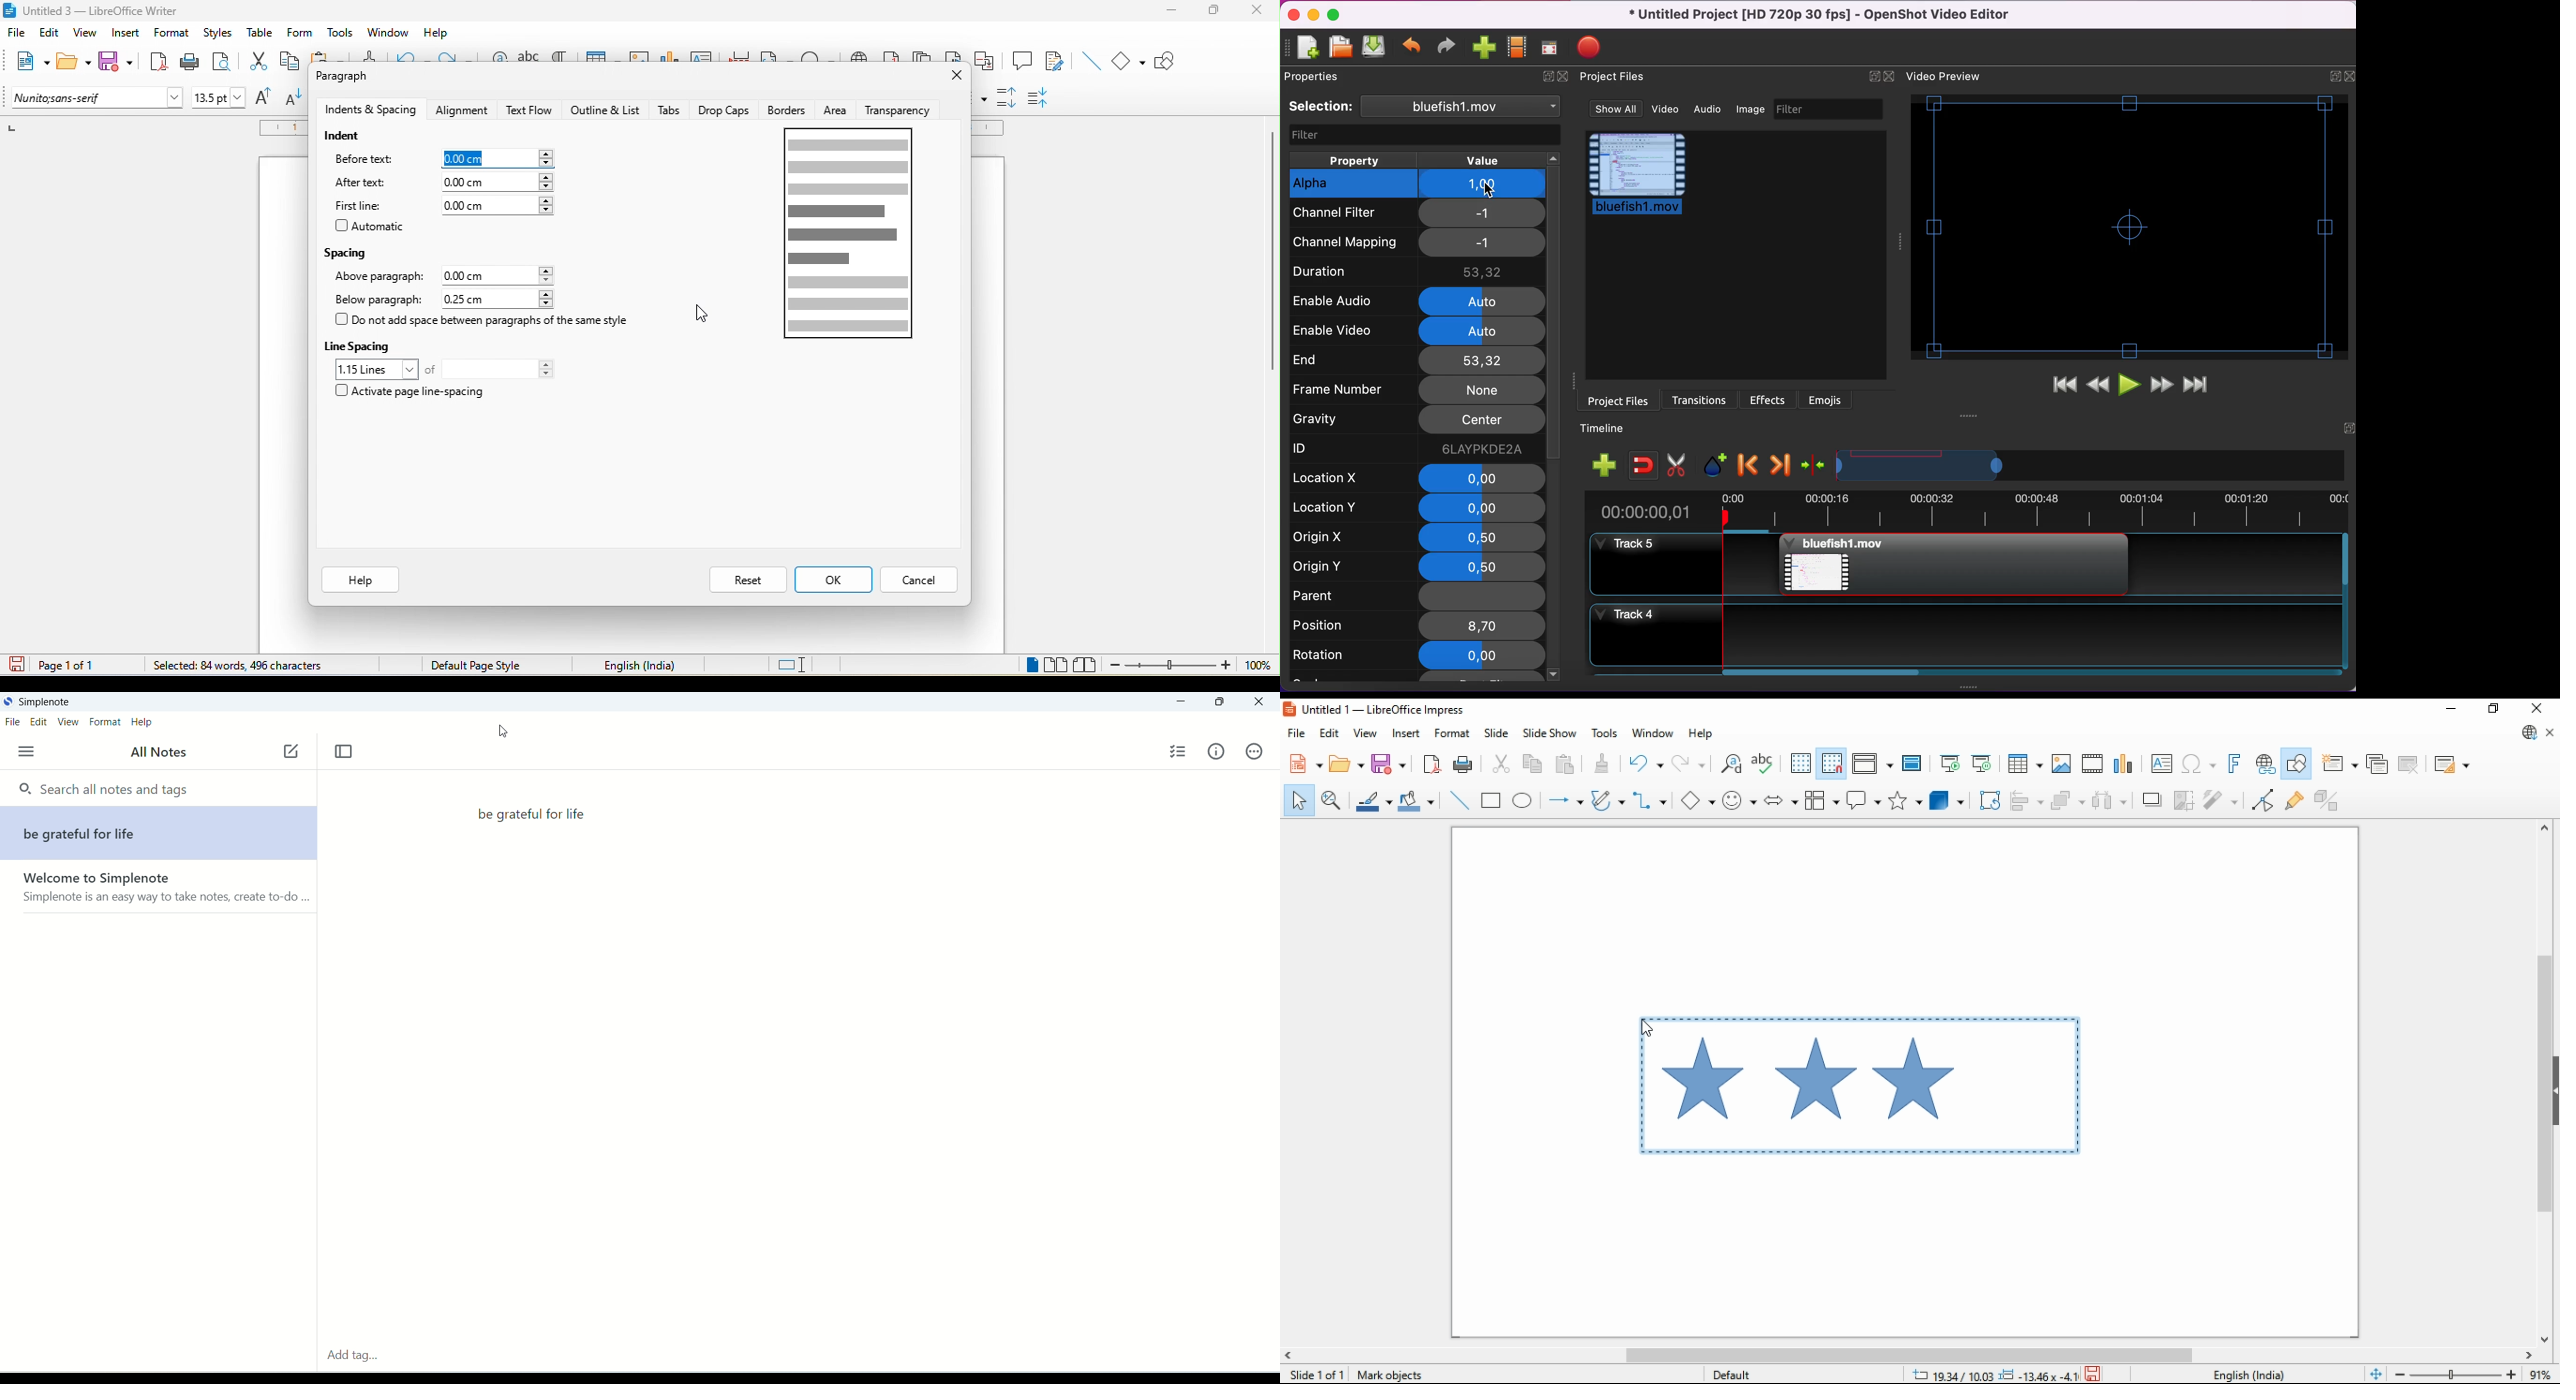 This screenshot has height=1400, width=2576. I want to click on selection, so click(1426, 107).